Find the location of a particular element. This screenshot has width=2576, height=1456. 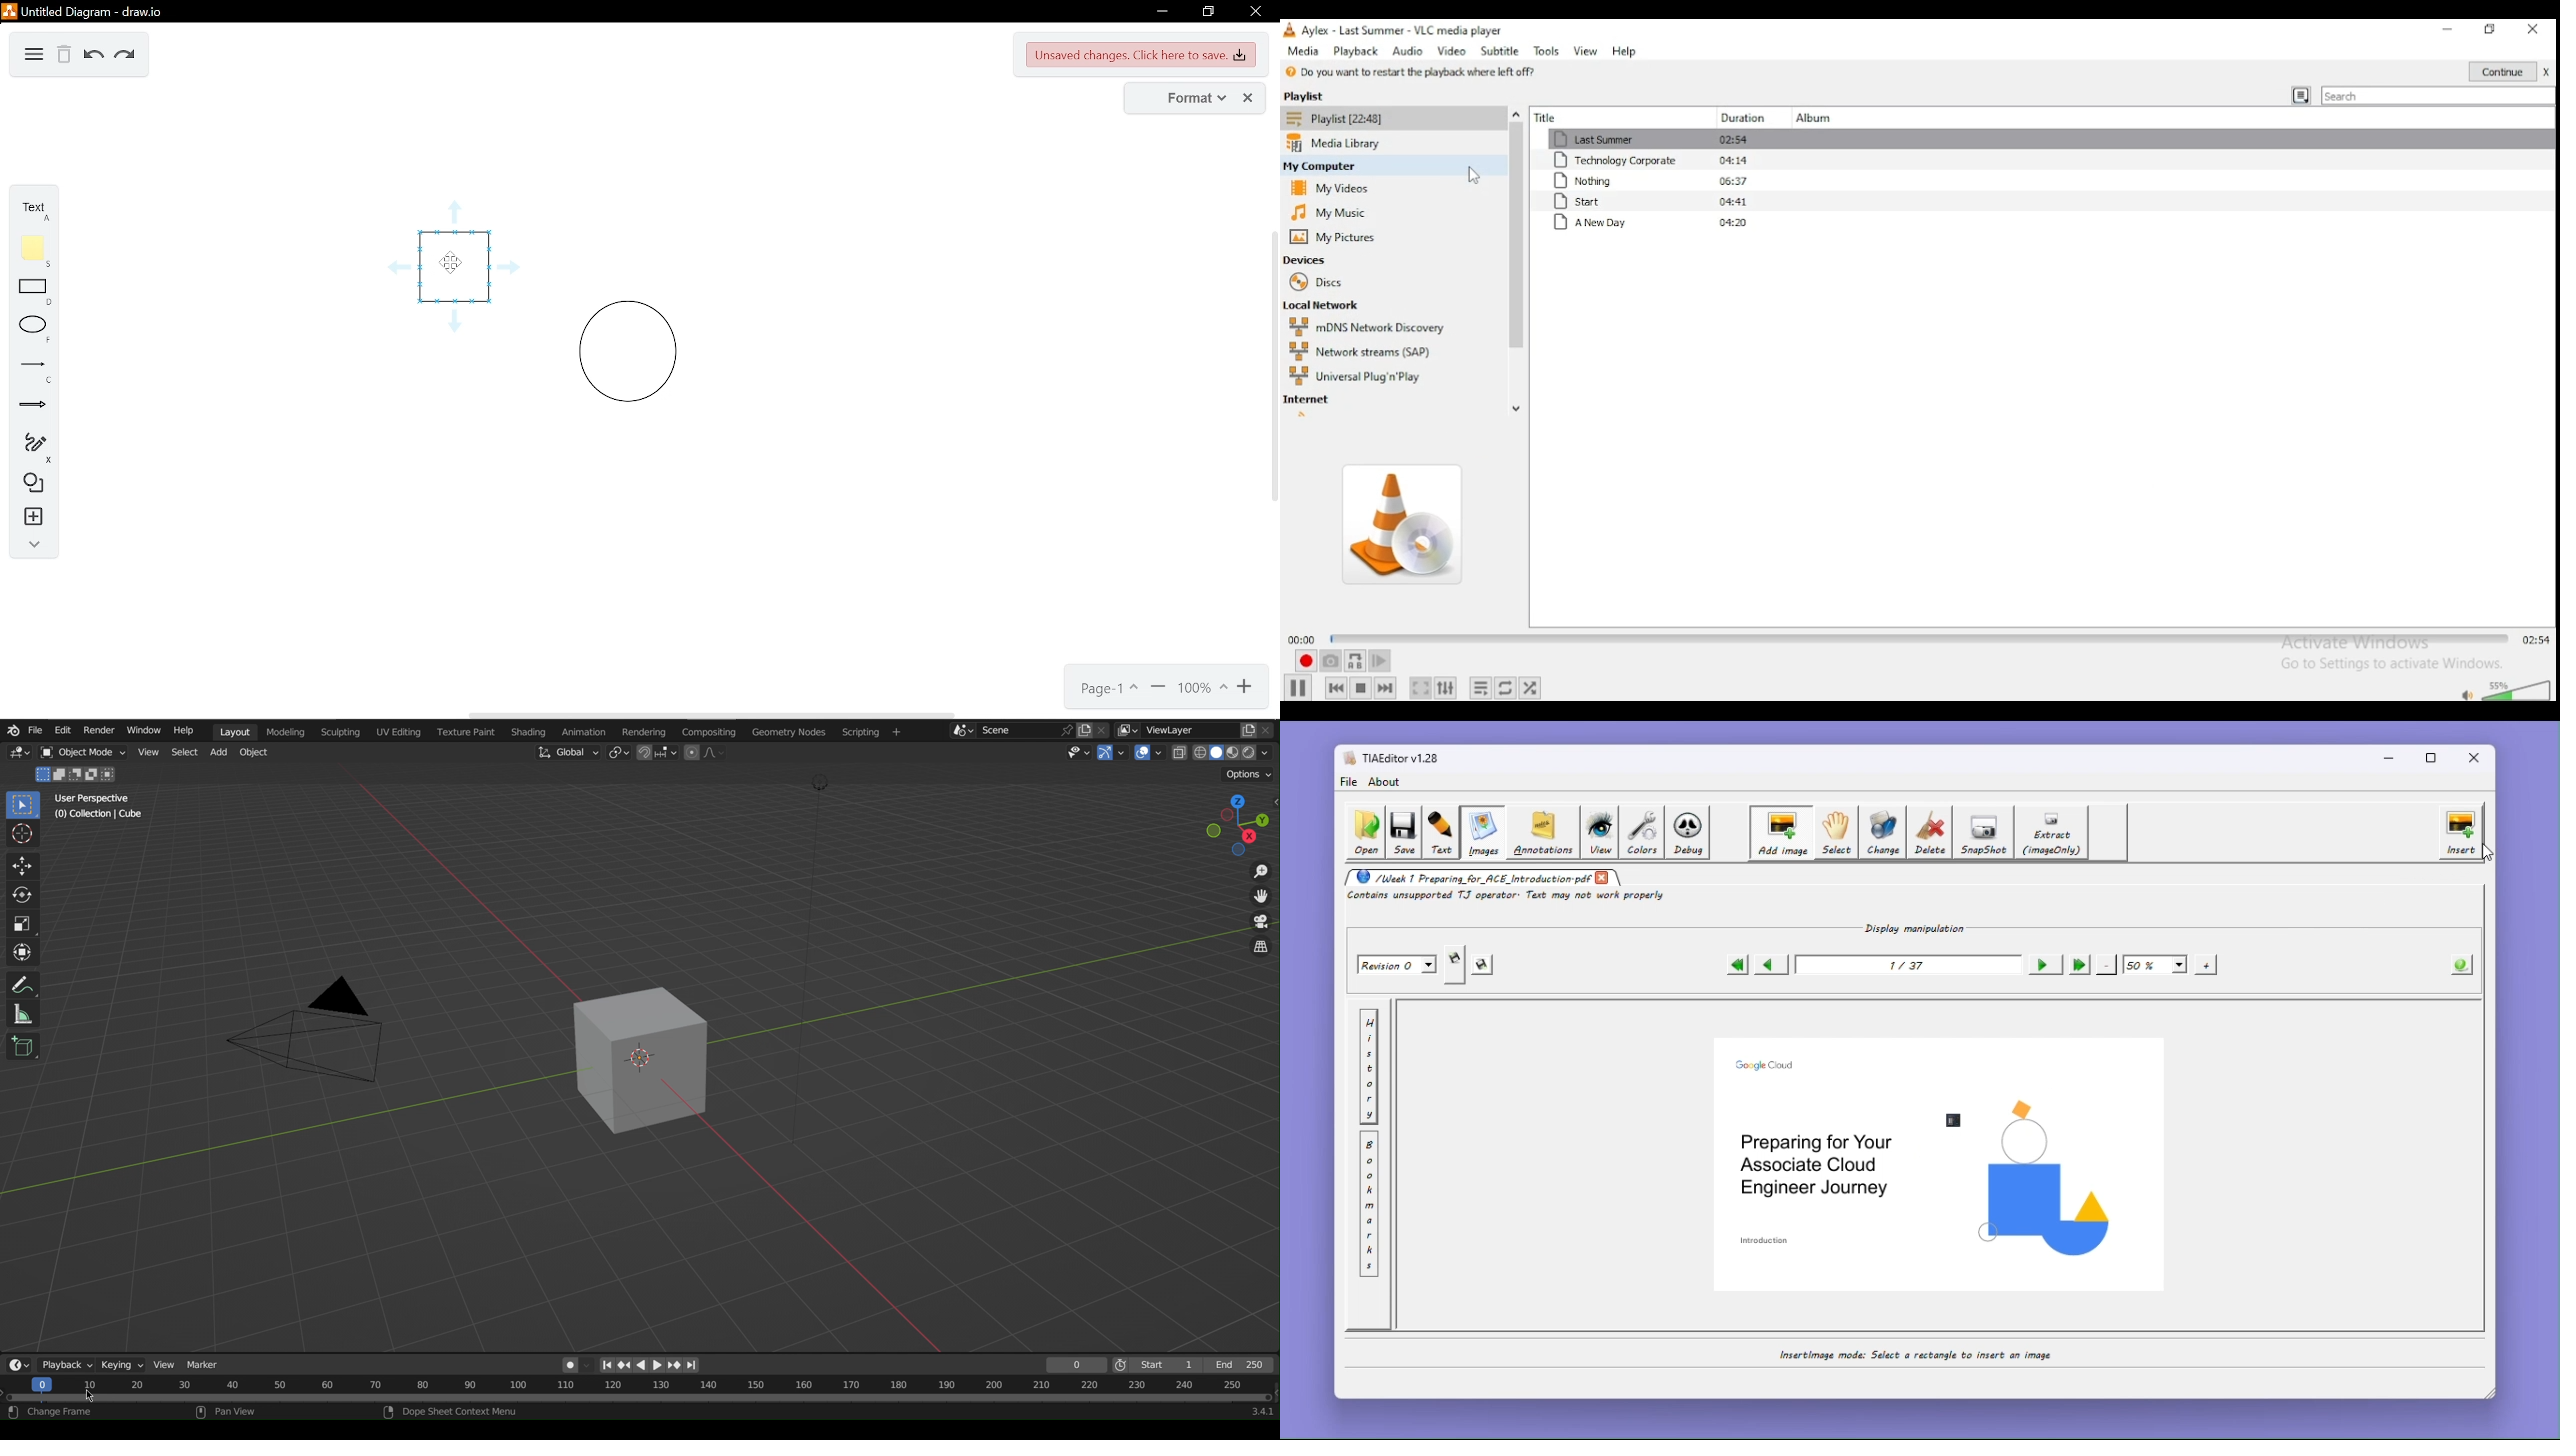

minimize is located at coordinates (1159, 12).